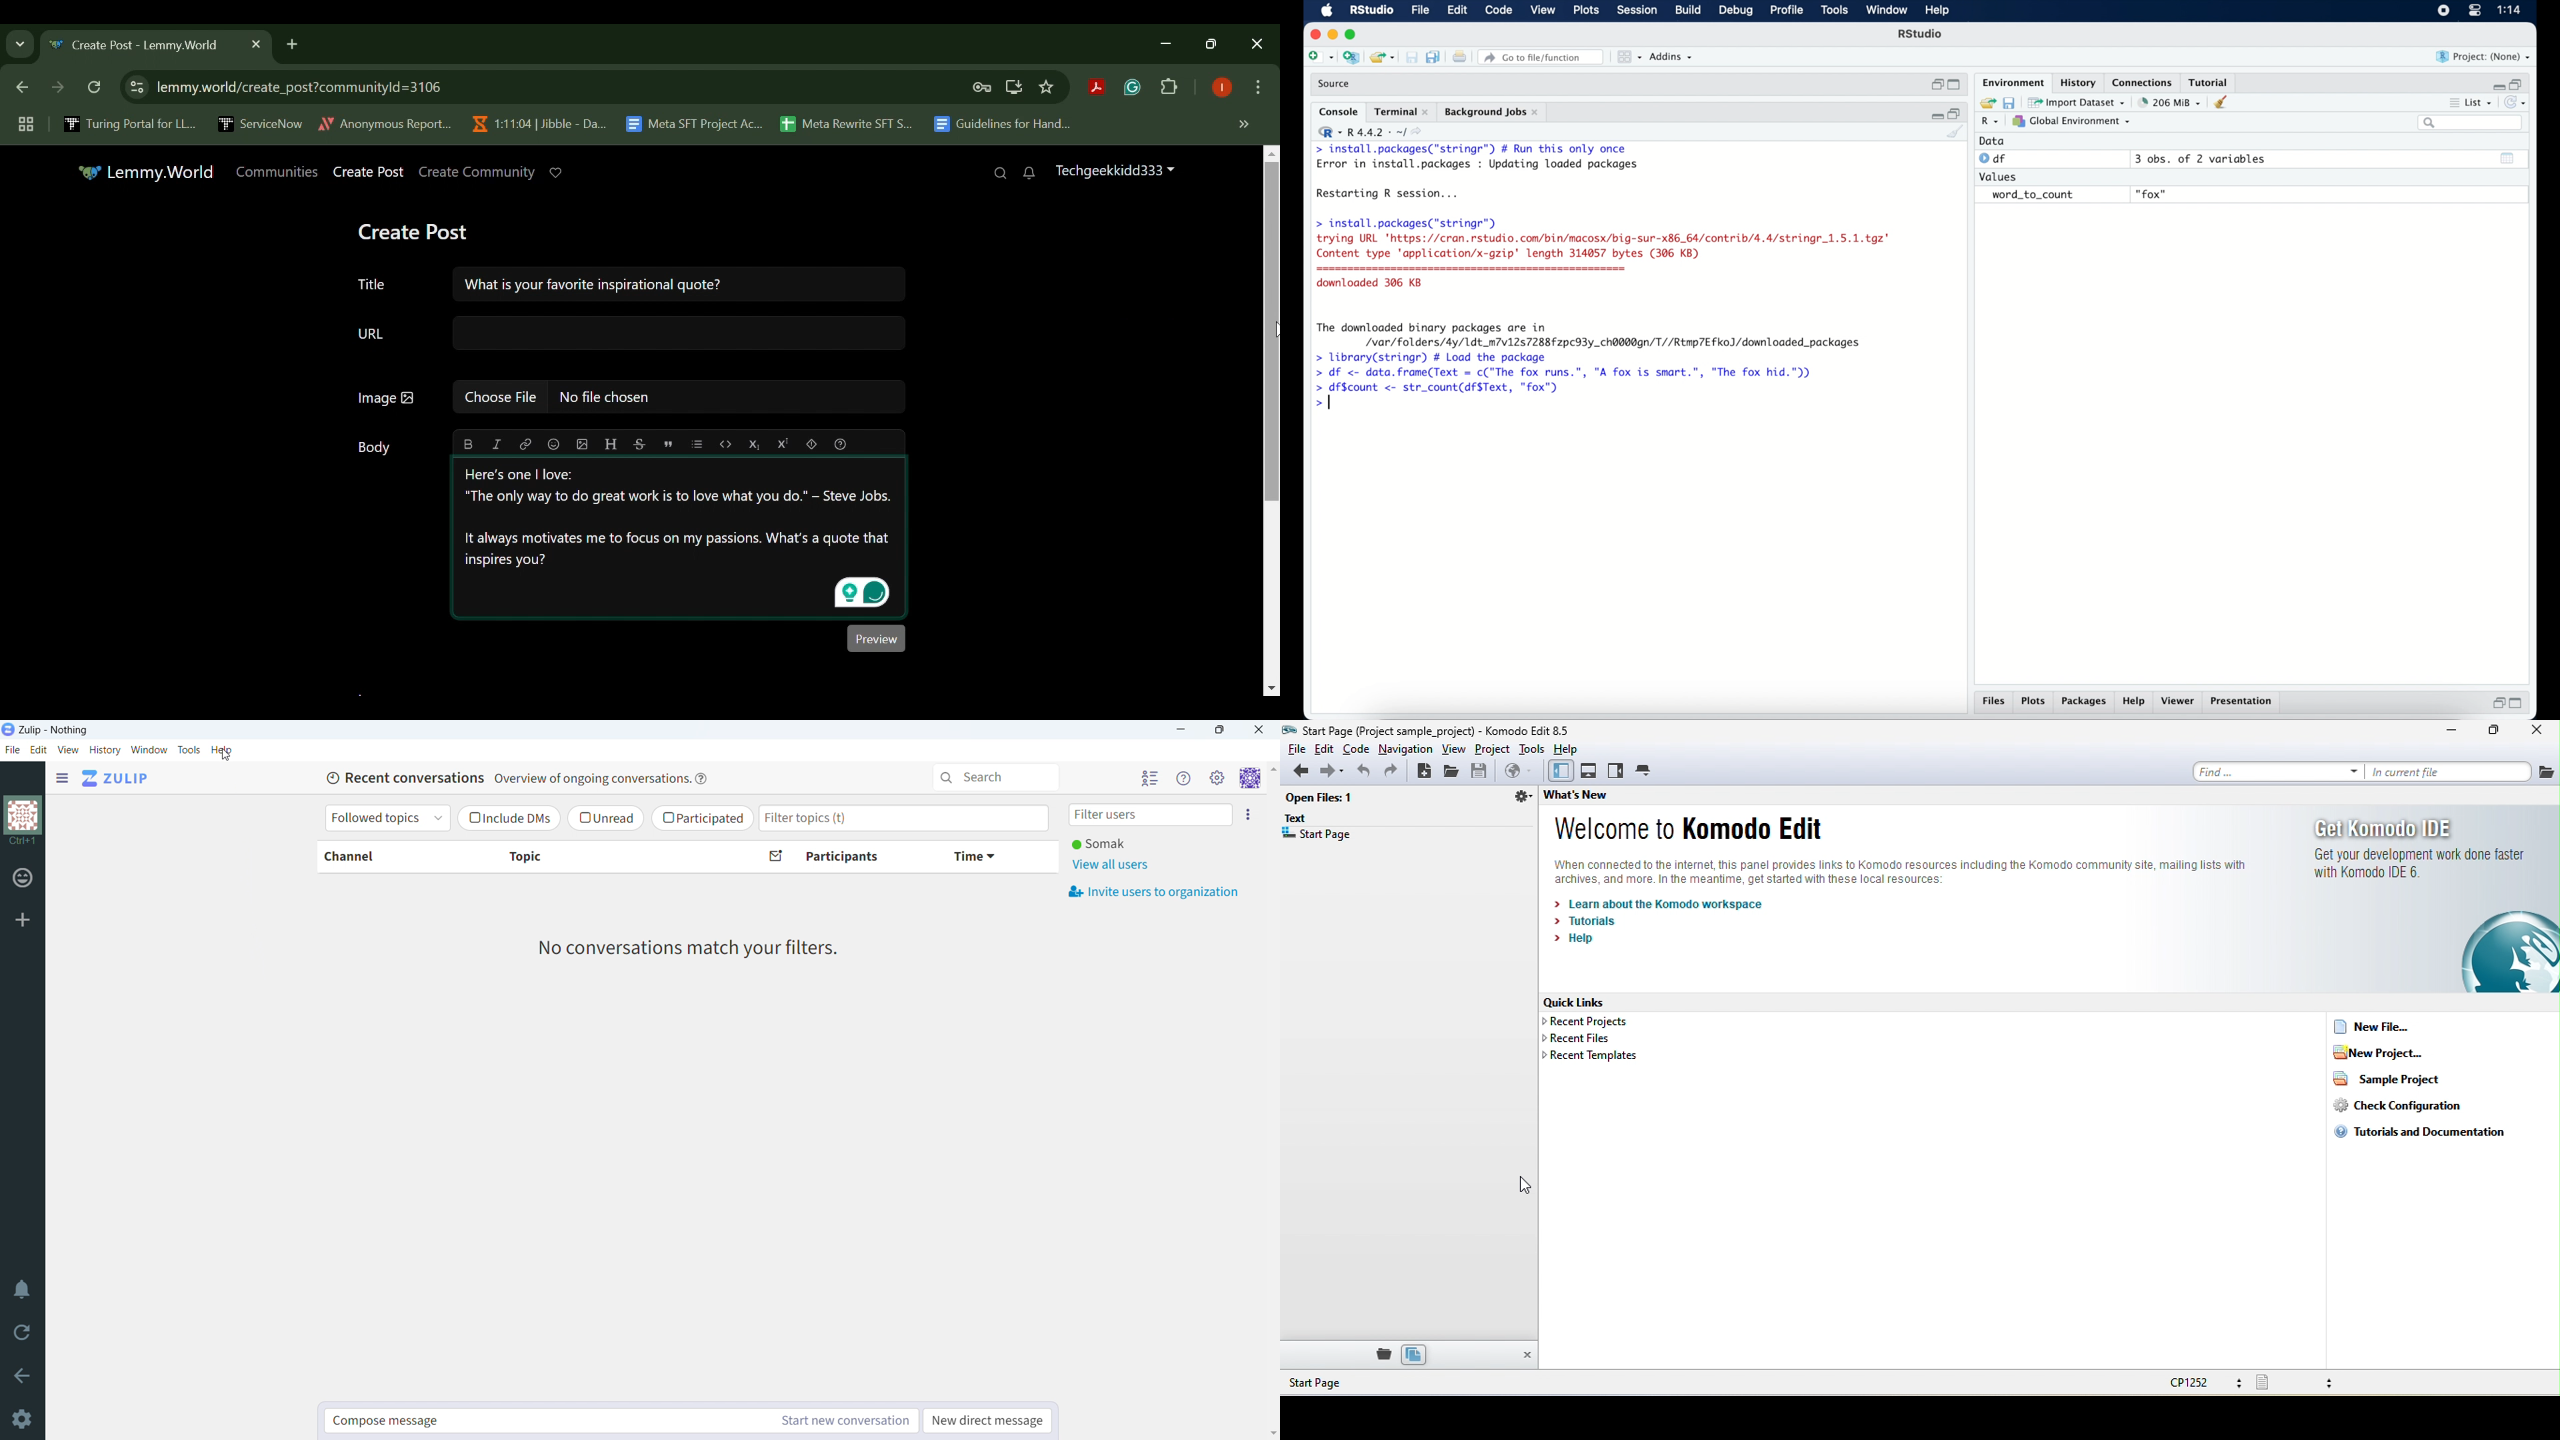  Describe the element at coordinates (903, 817) in the screenshot. I see `filter topics` at that location.